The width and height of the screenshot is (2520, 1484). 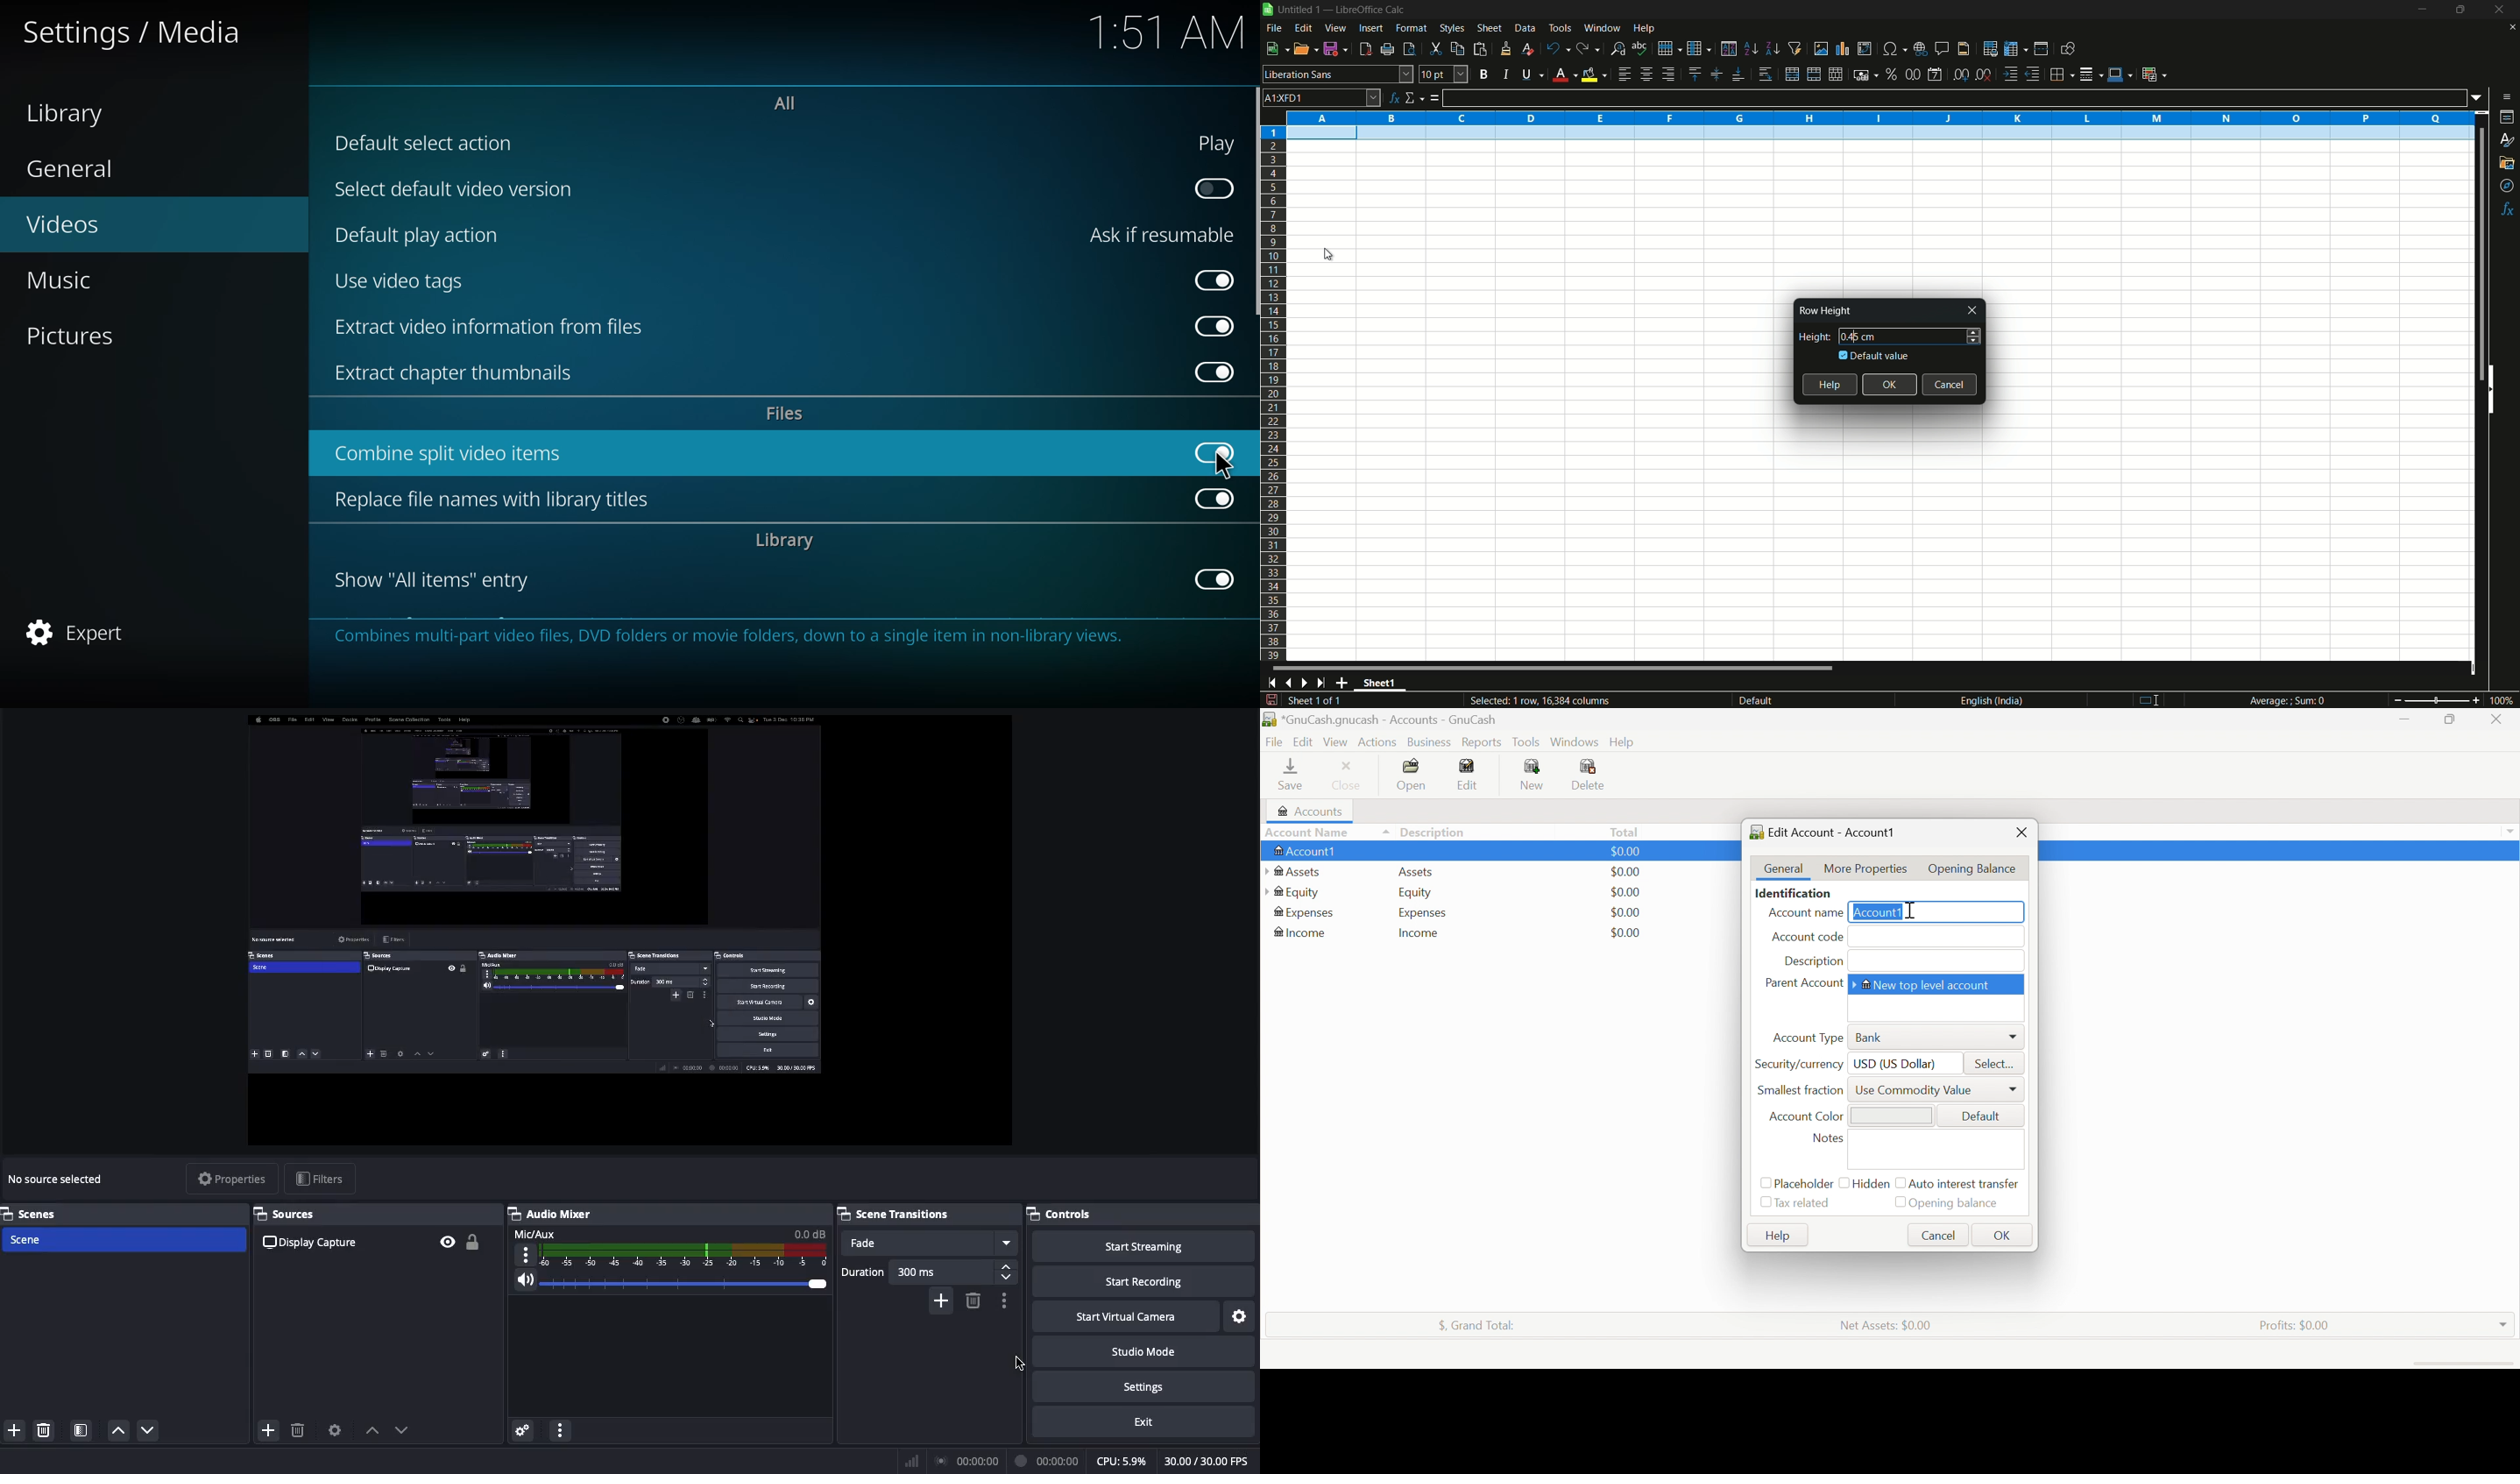 What do you see at coordinates (1299, 893) in the screenshot?
I see `Equity` at bounding box center [1299, 893].